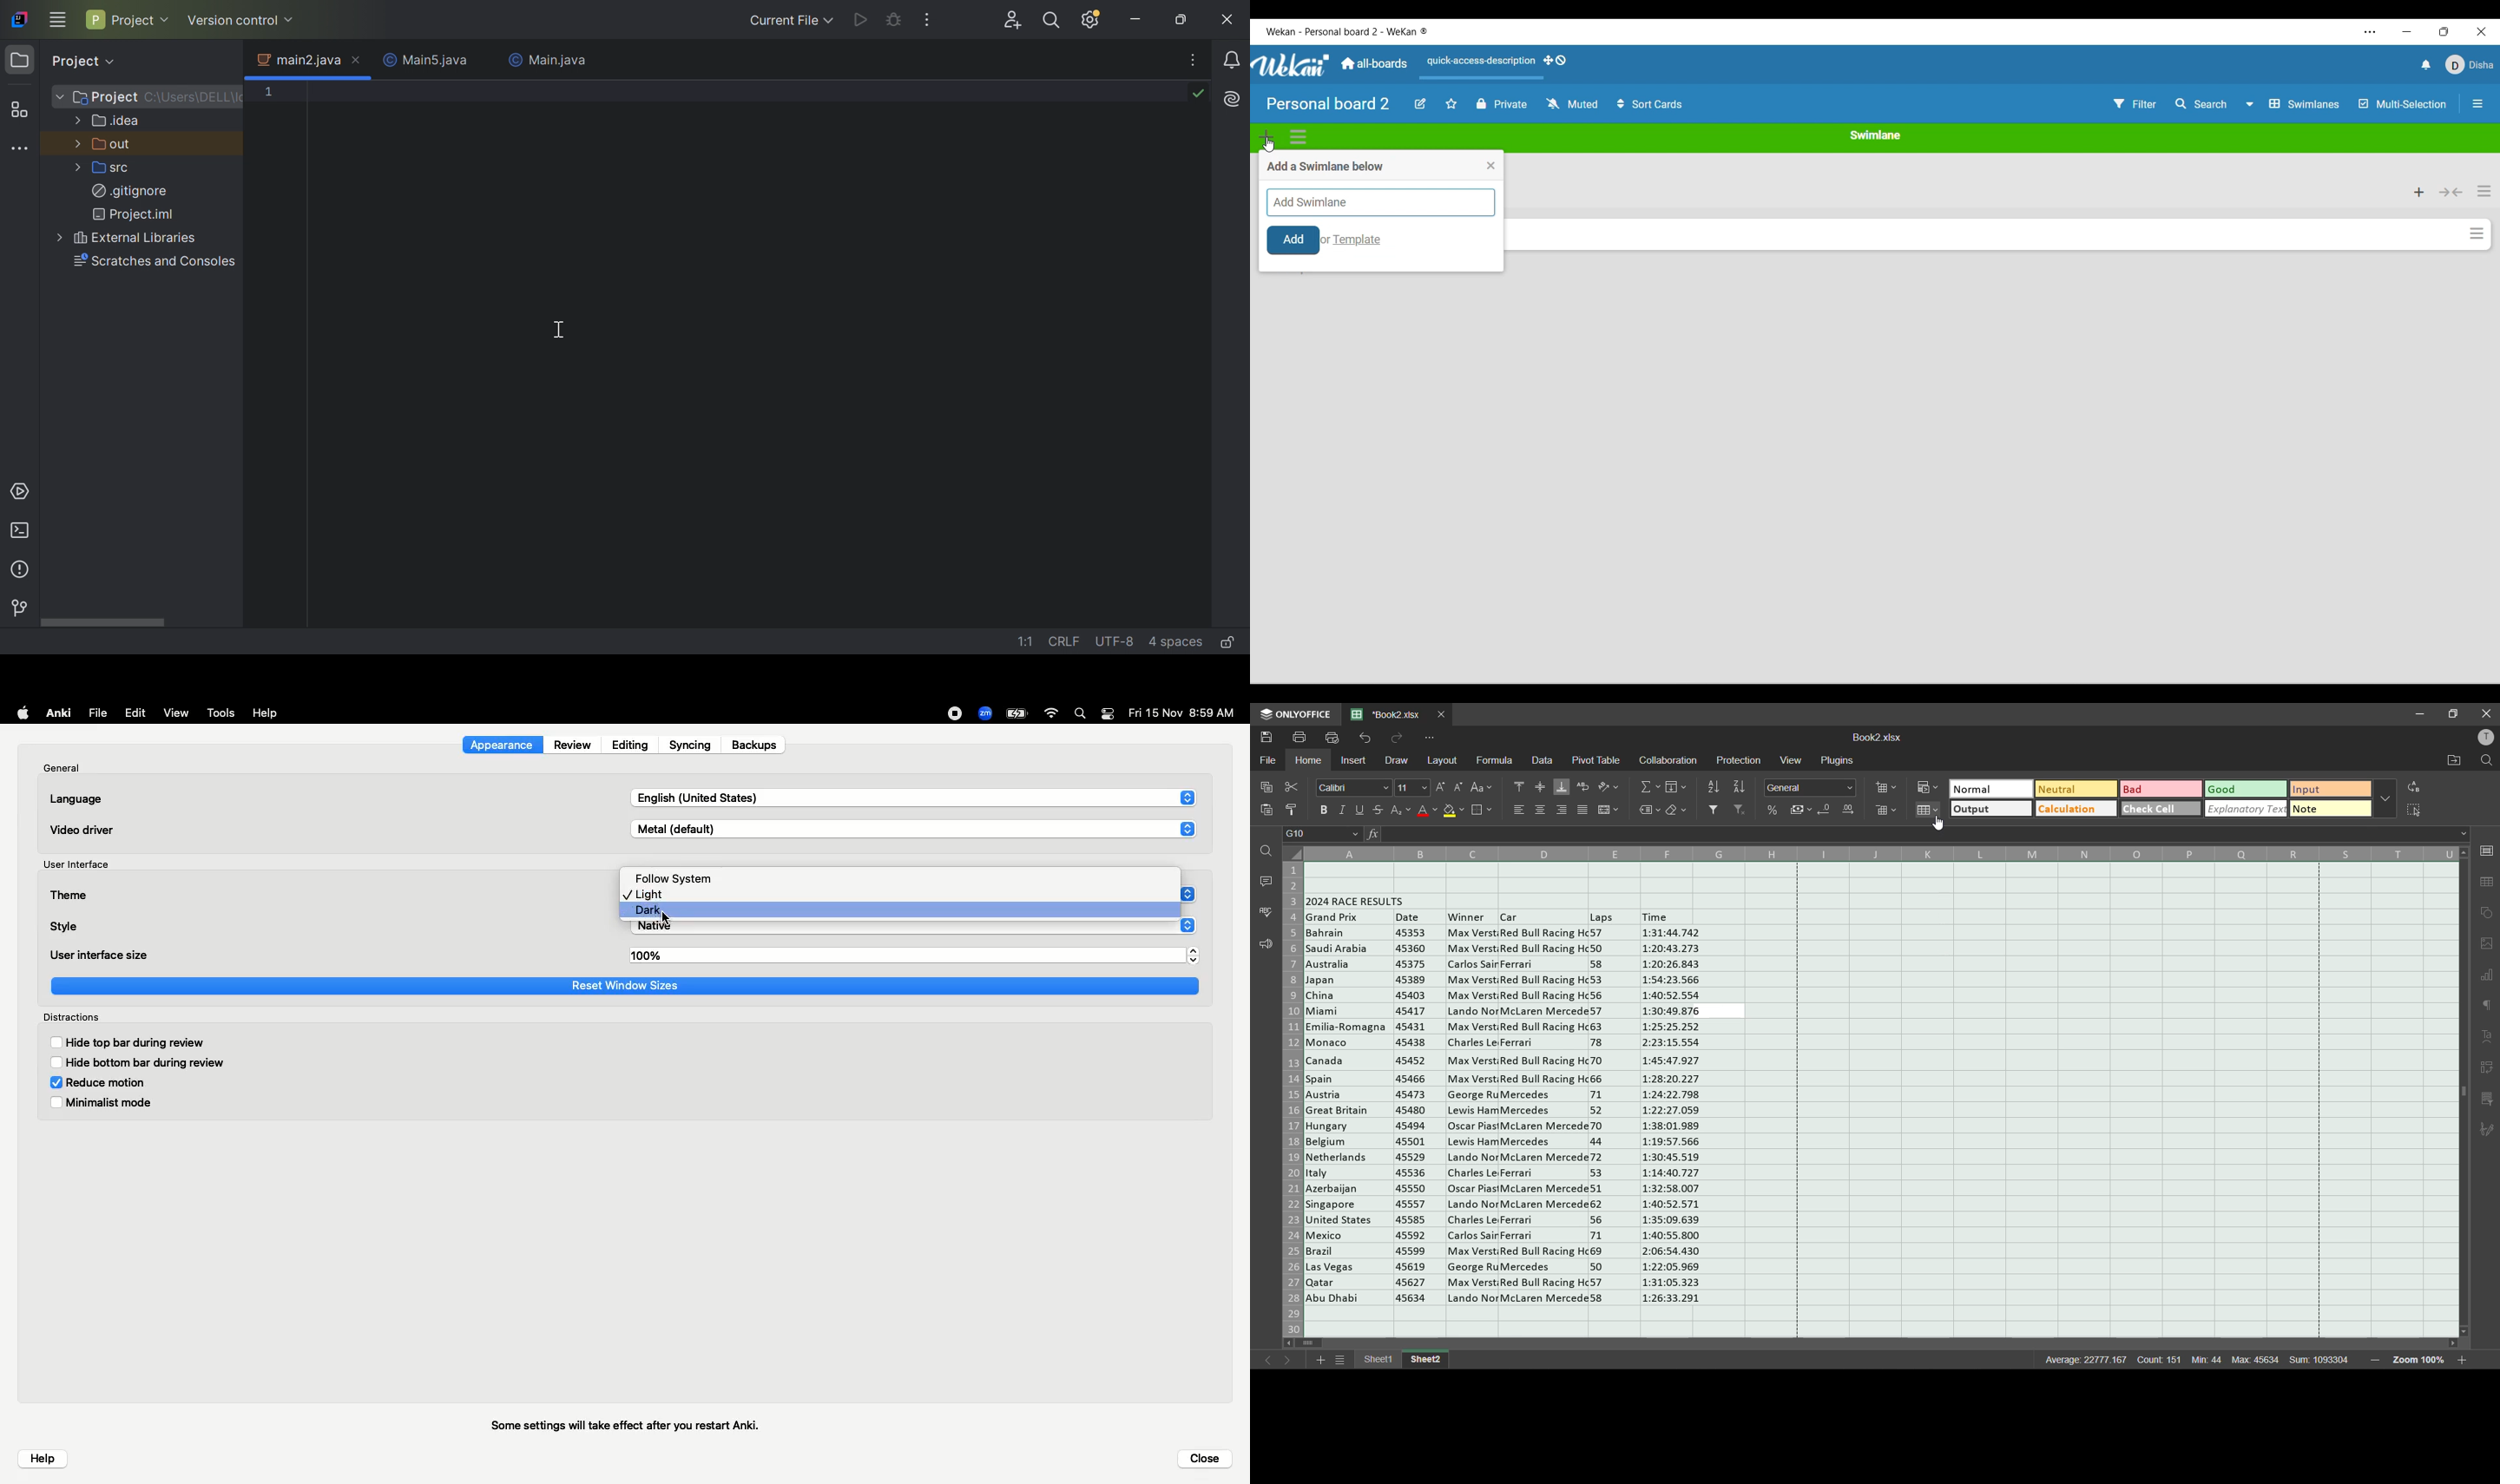  Describe the element at coordinates (177, 712) in the screenshot. I see `View` at that location.